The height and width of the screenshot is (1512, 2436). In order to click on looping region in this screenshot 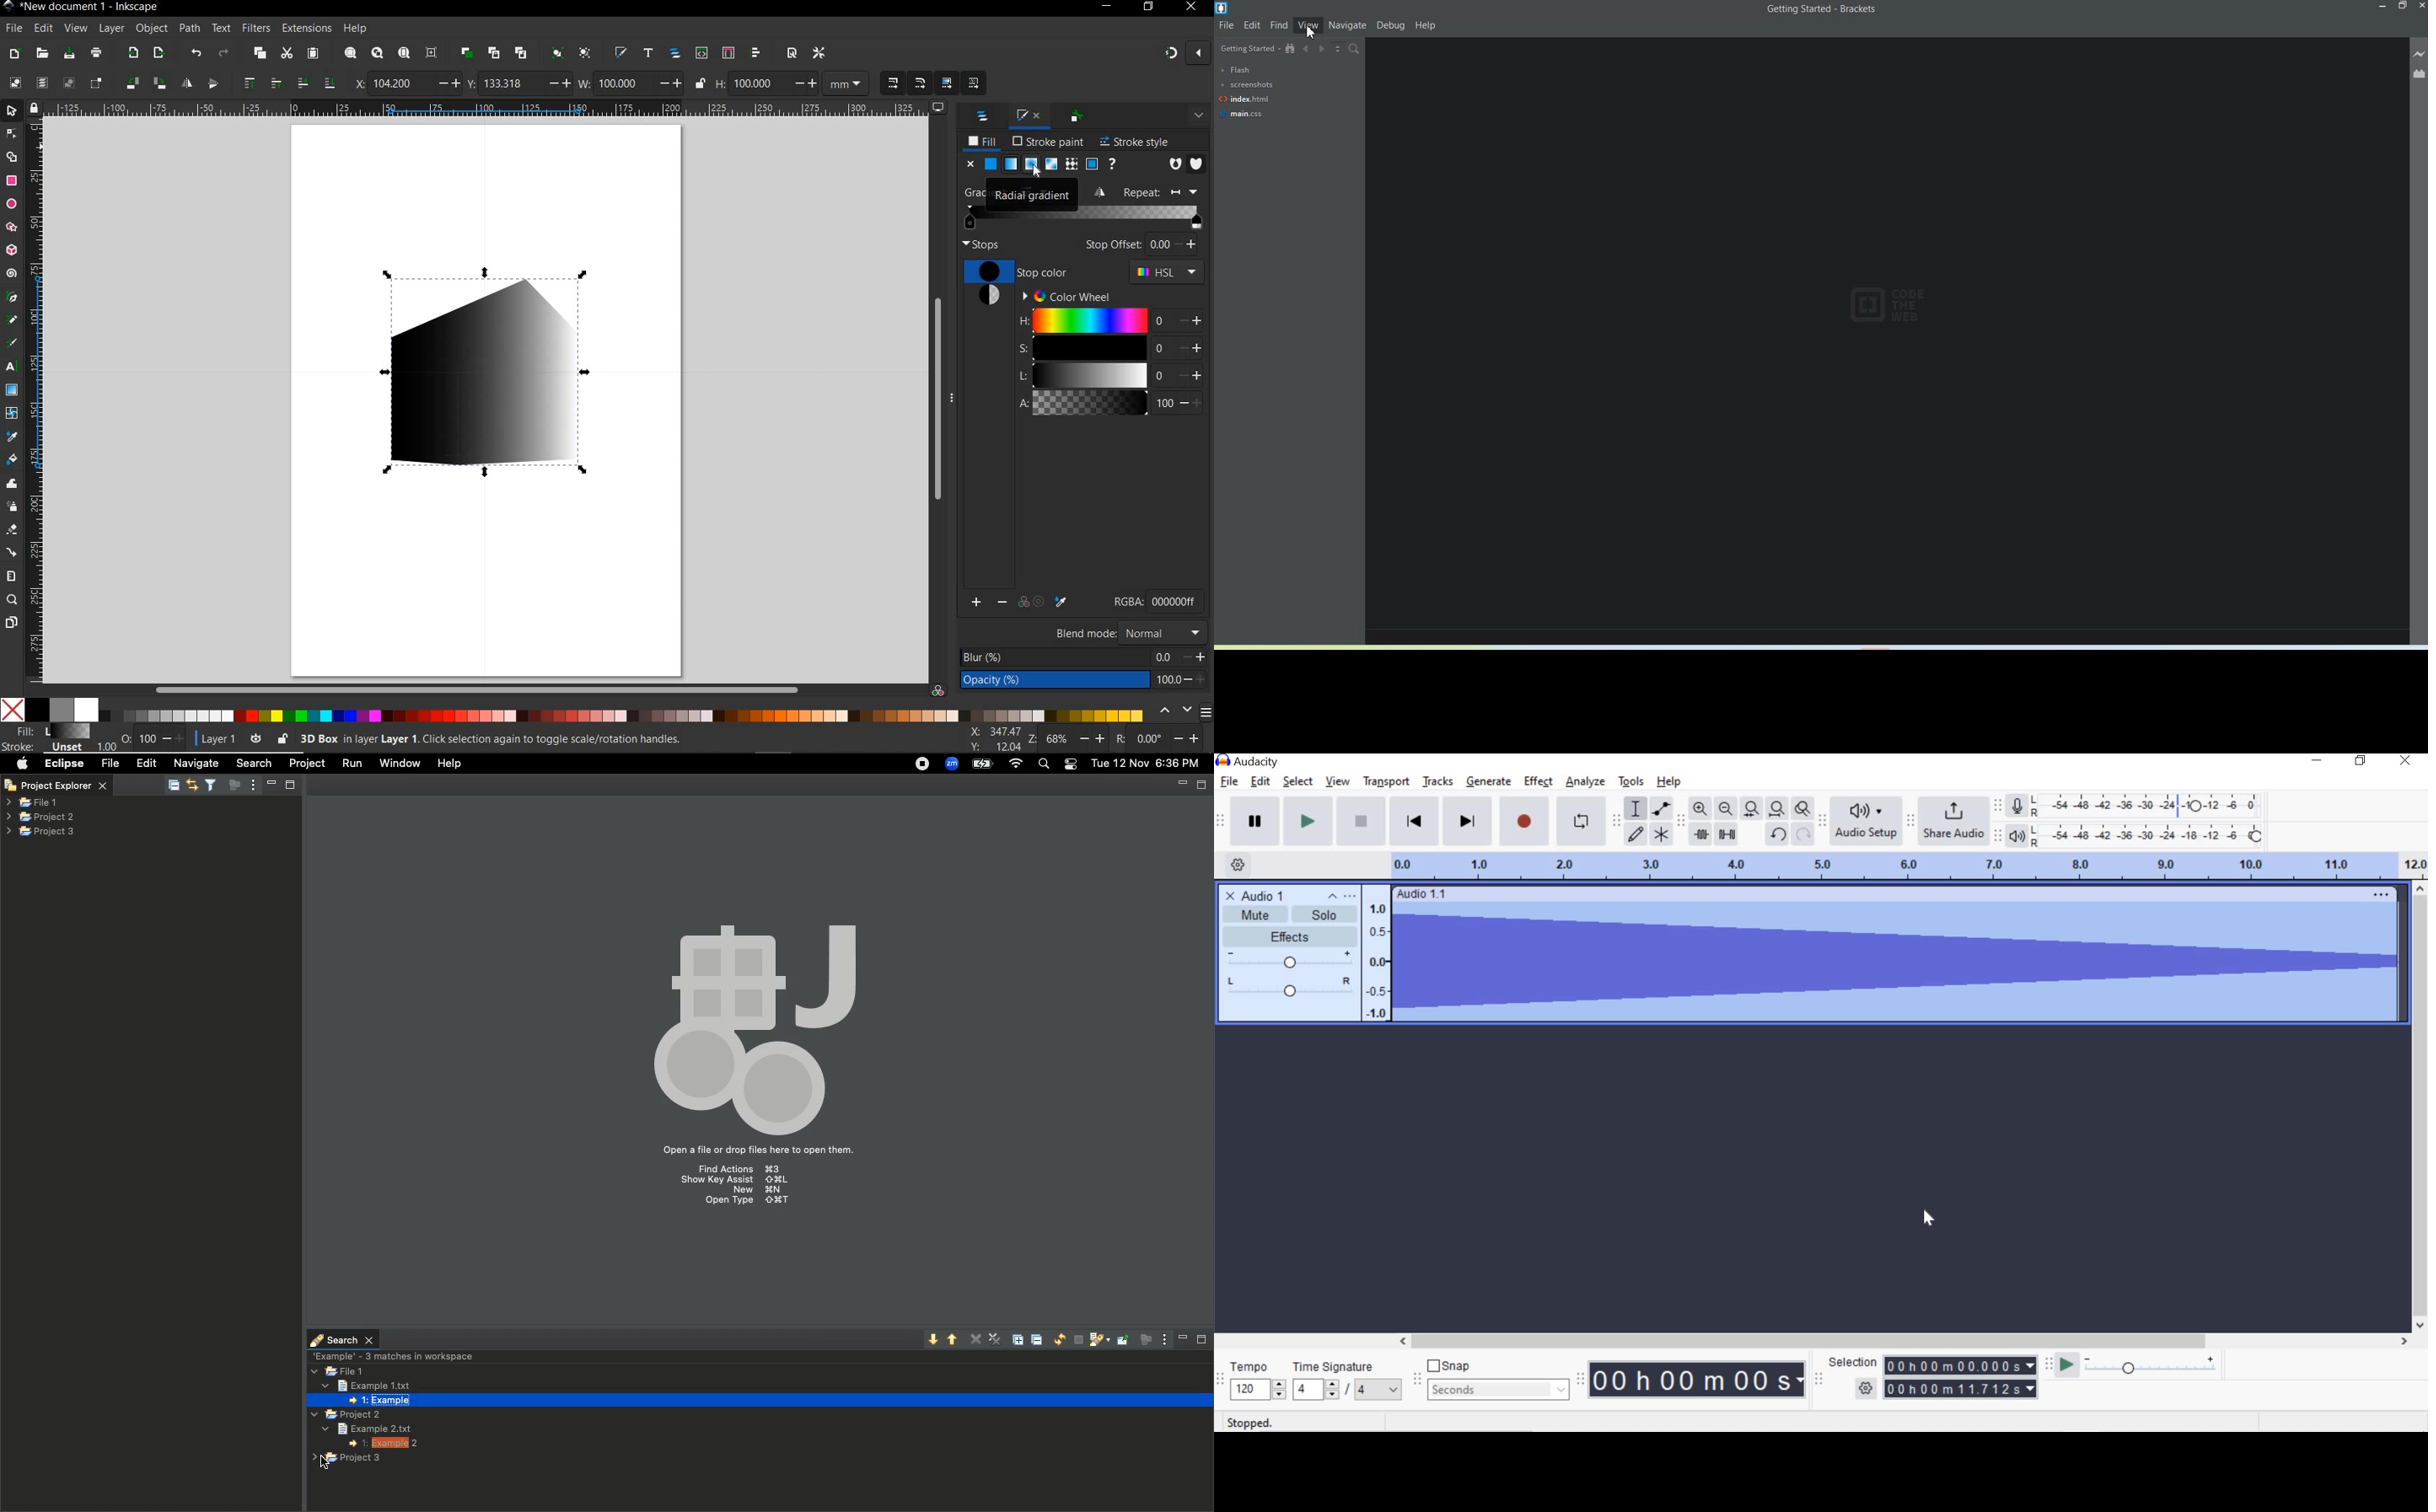, I will do `click(1909, 867)`.